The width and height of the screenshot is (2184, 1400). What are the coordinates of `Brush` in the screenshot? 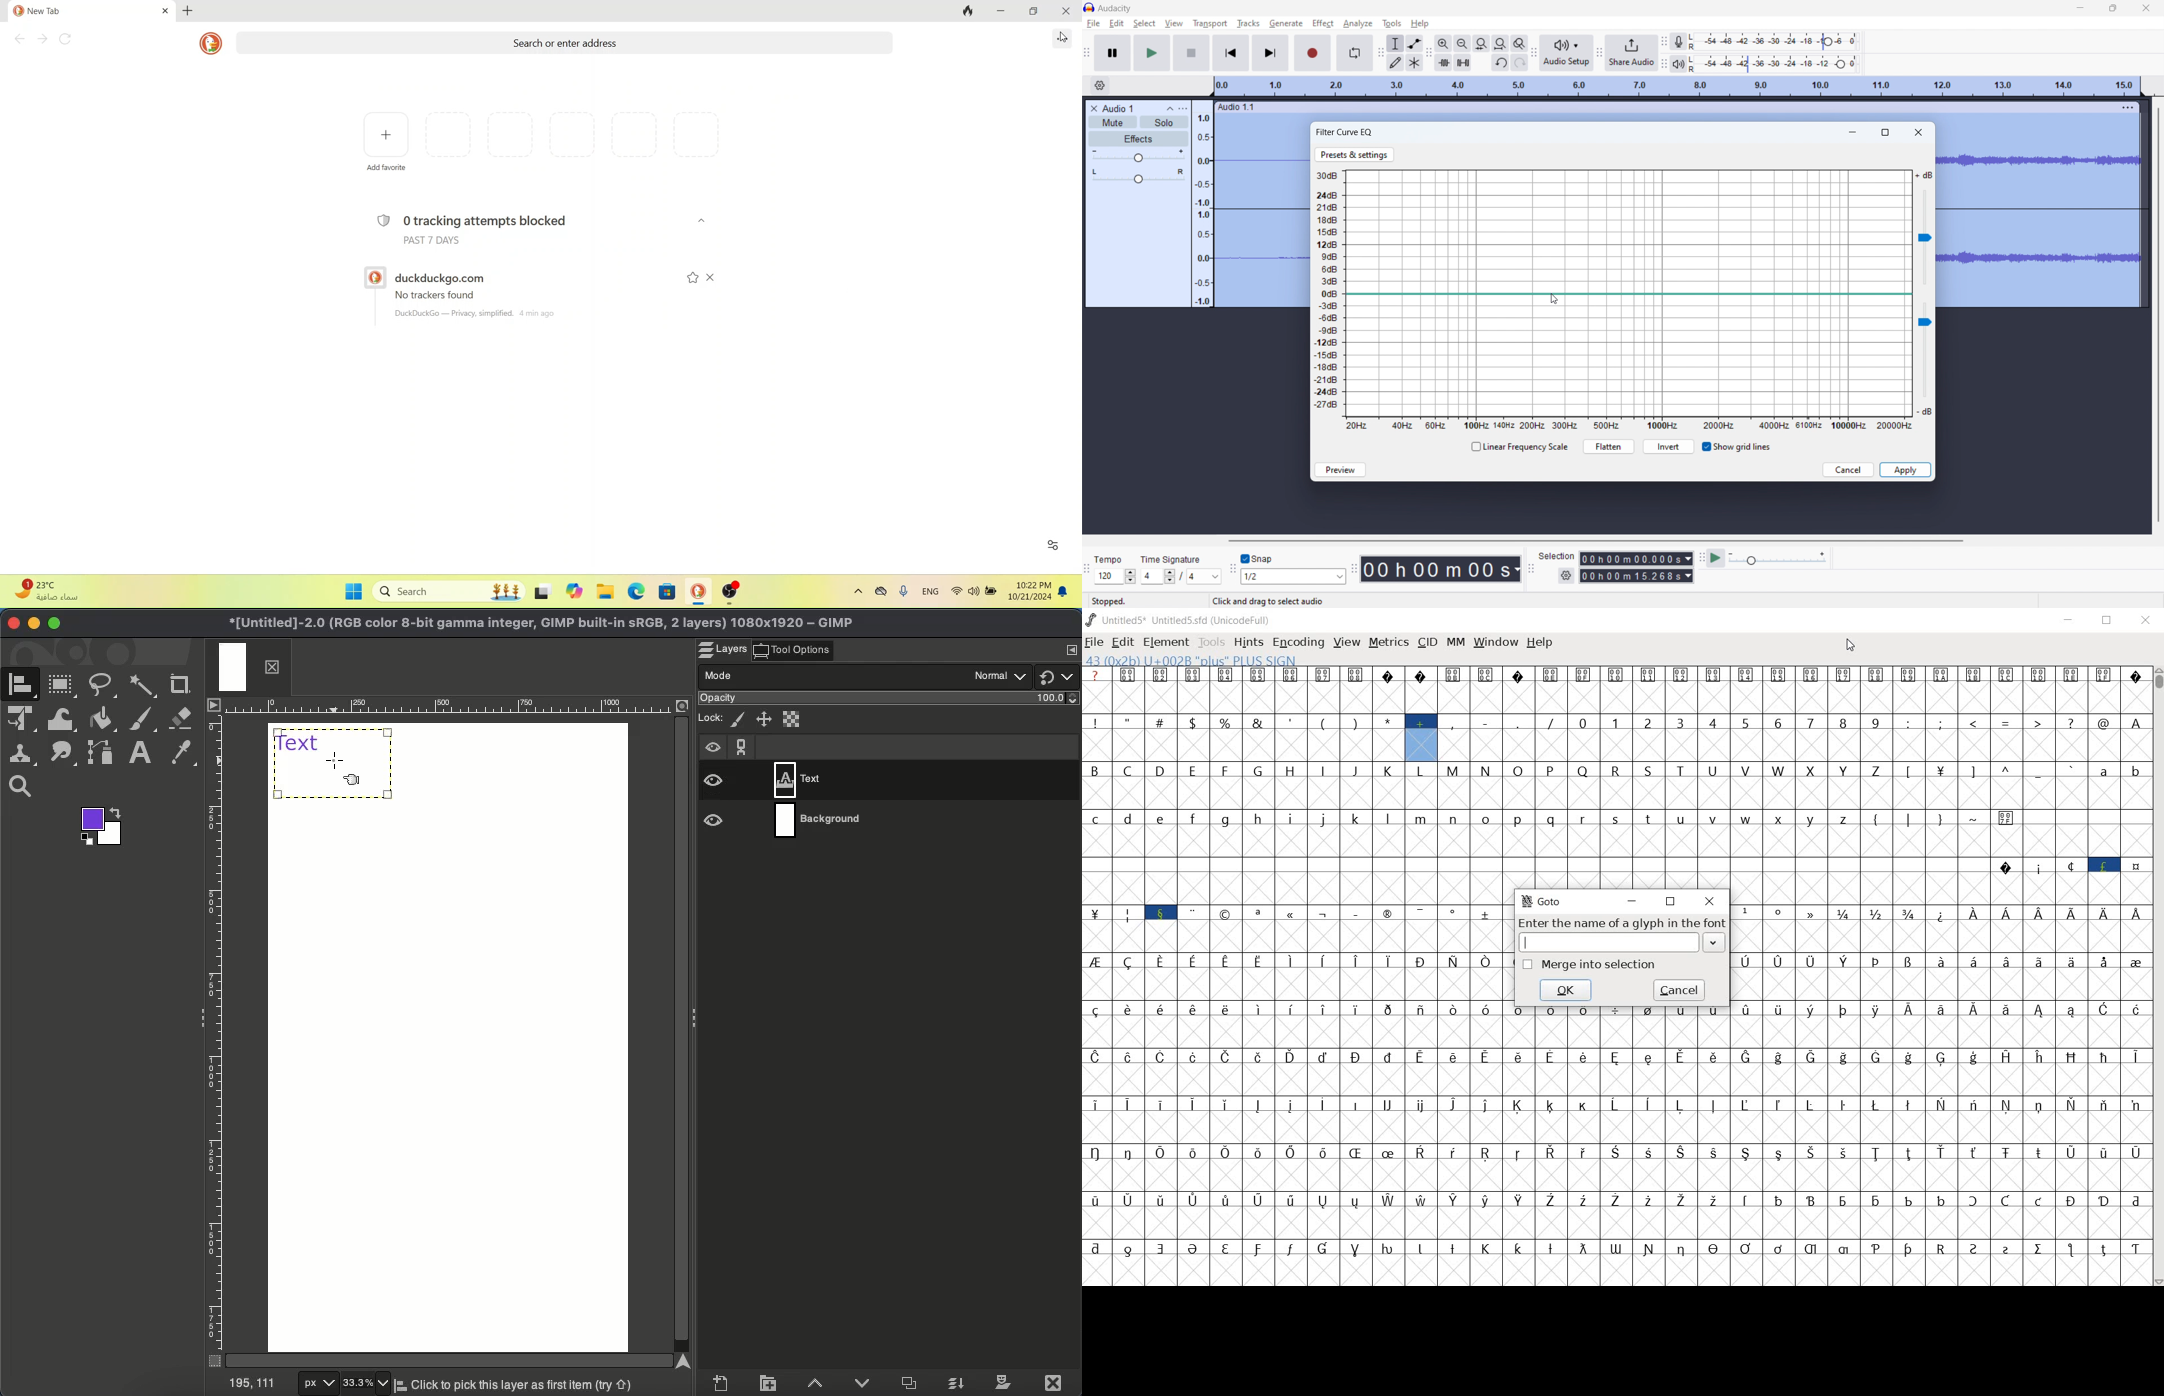 It's located at (143, 721).